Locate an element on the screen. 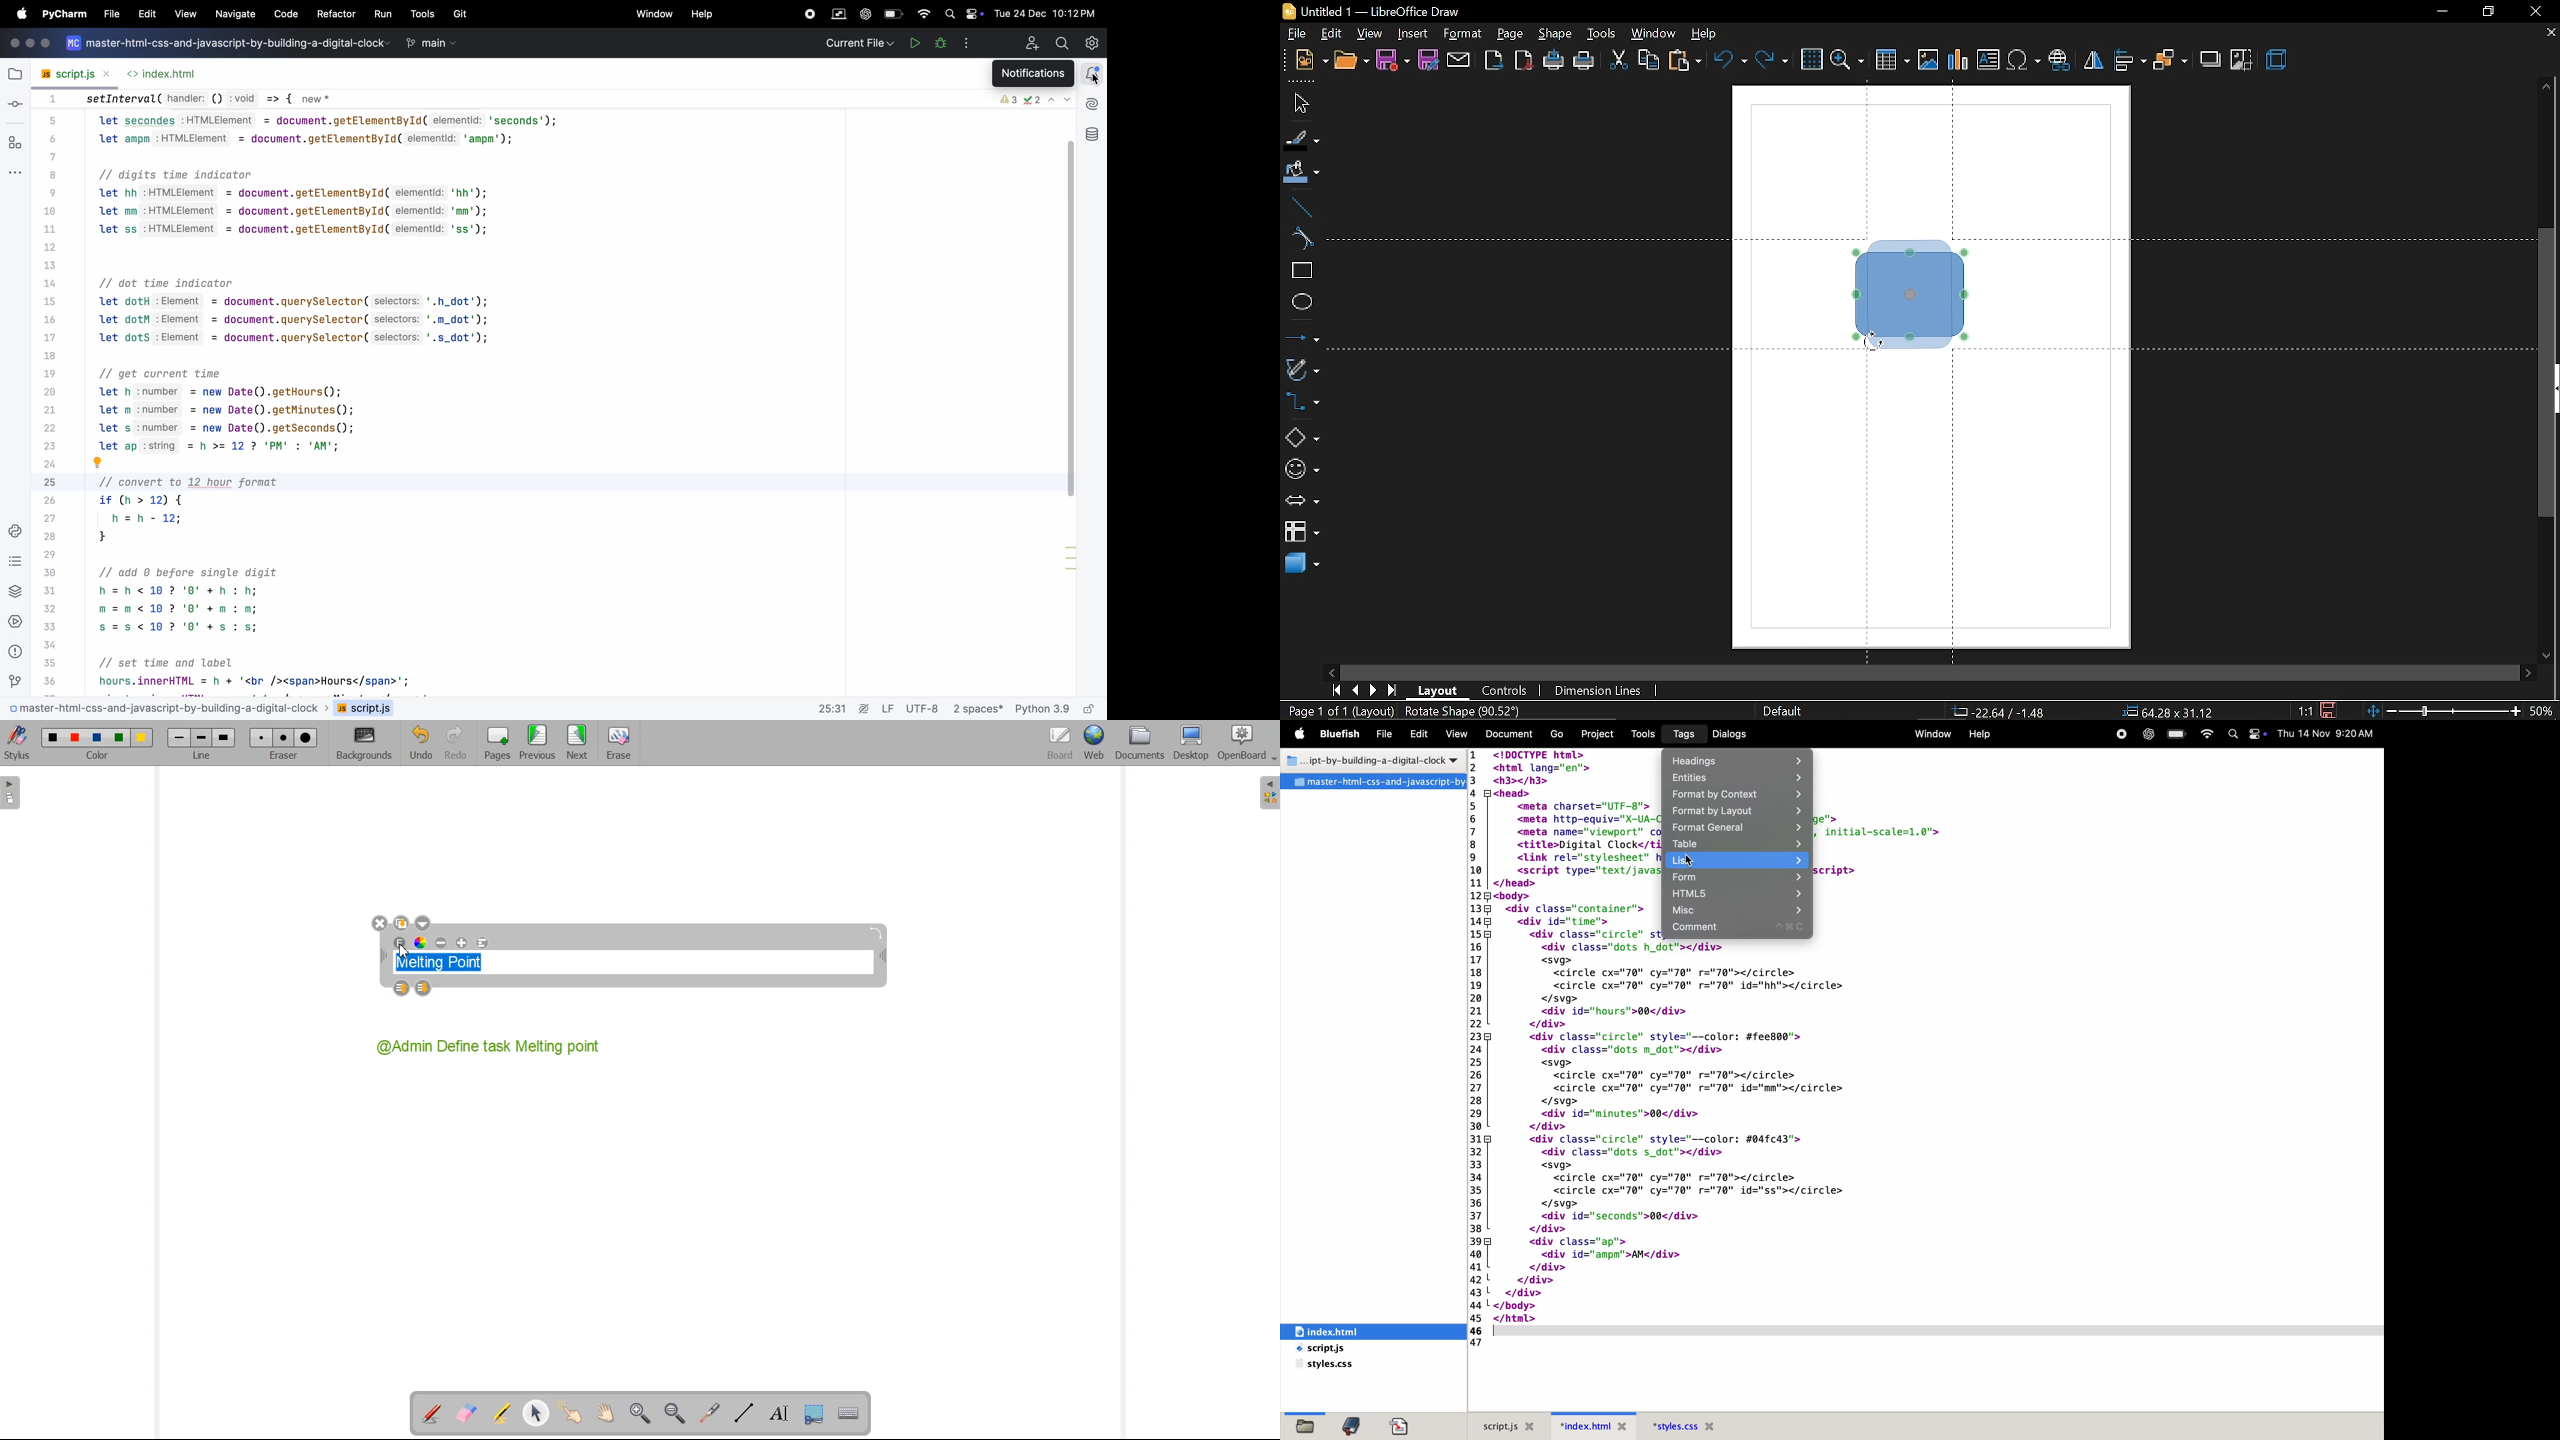 The width and height of the screenshot is (2576, 1456). save is located at coordinates (1394, 60).